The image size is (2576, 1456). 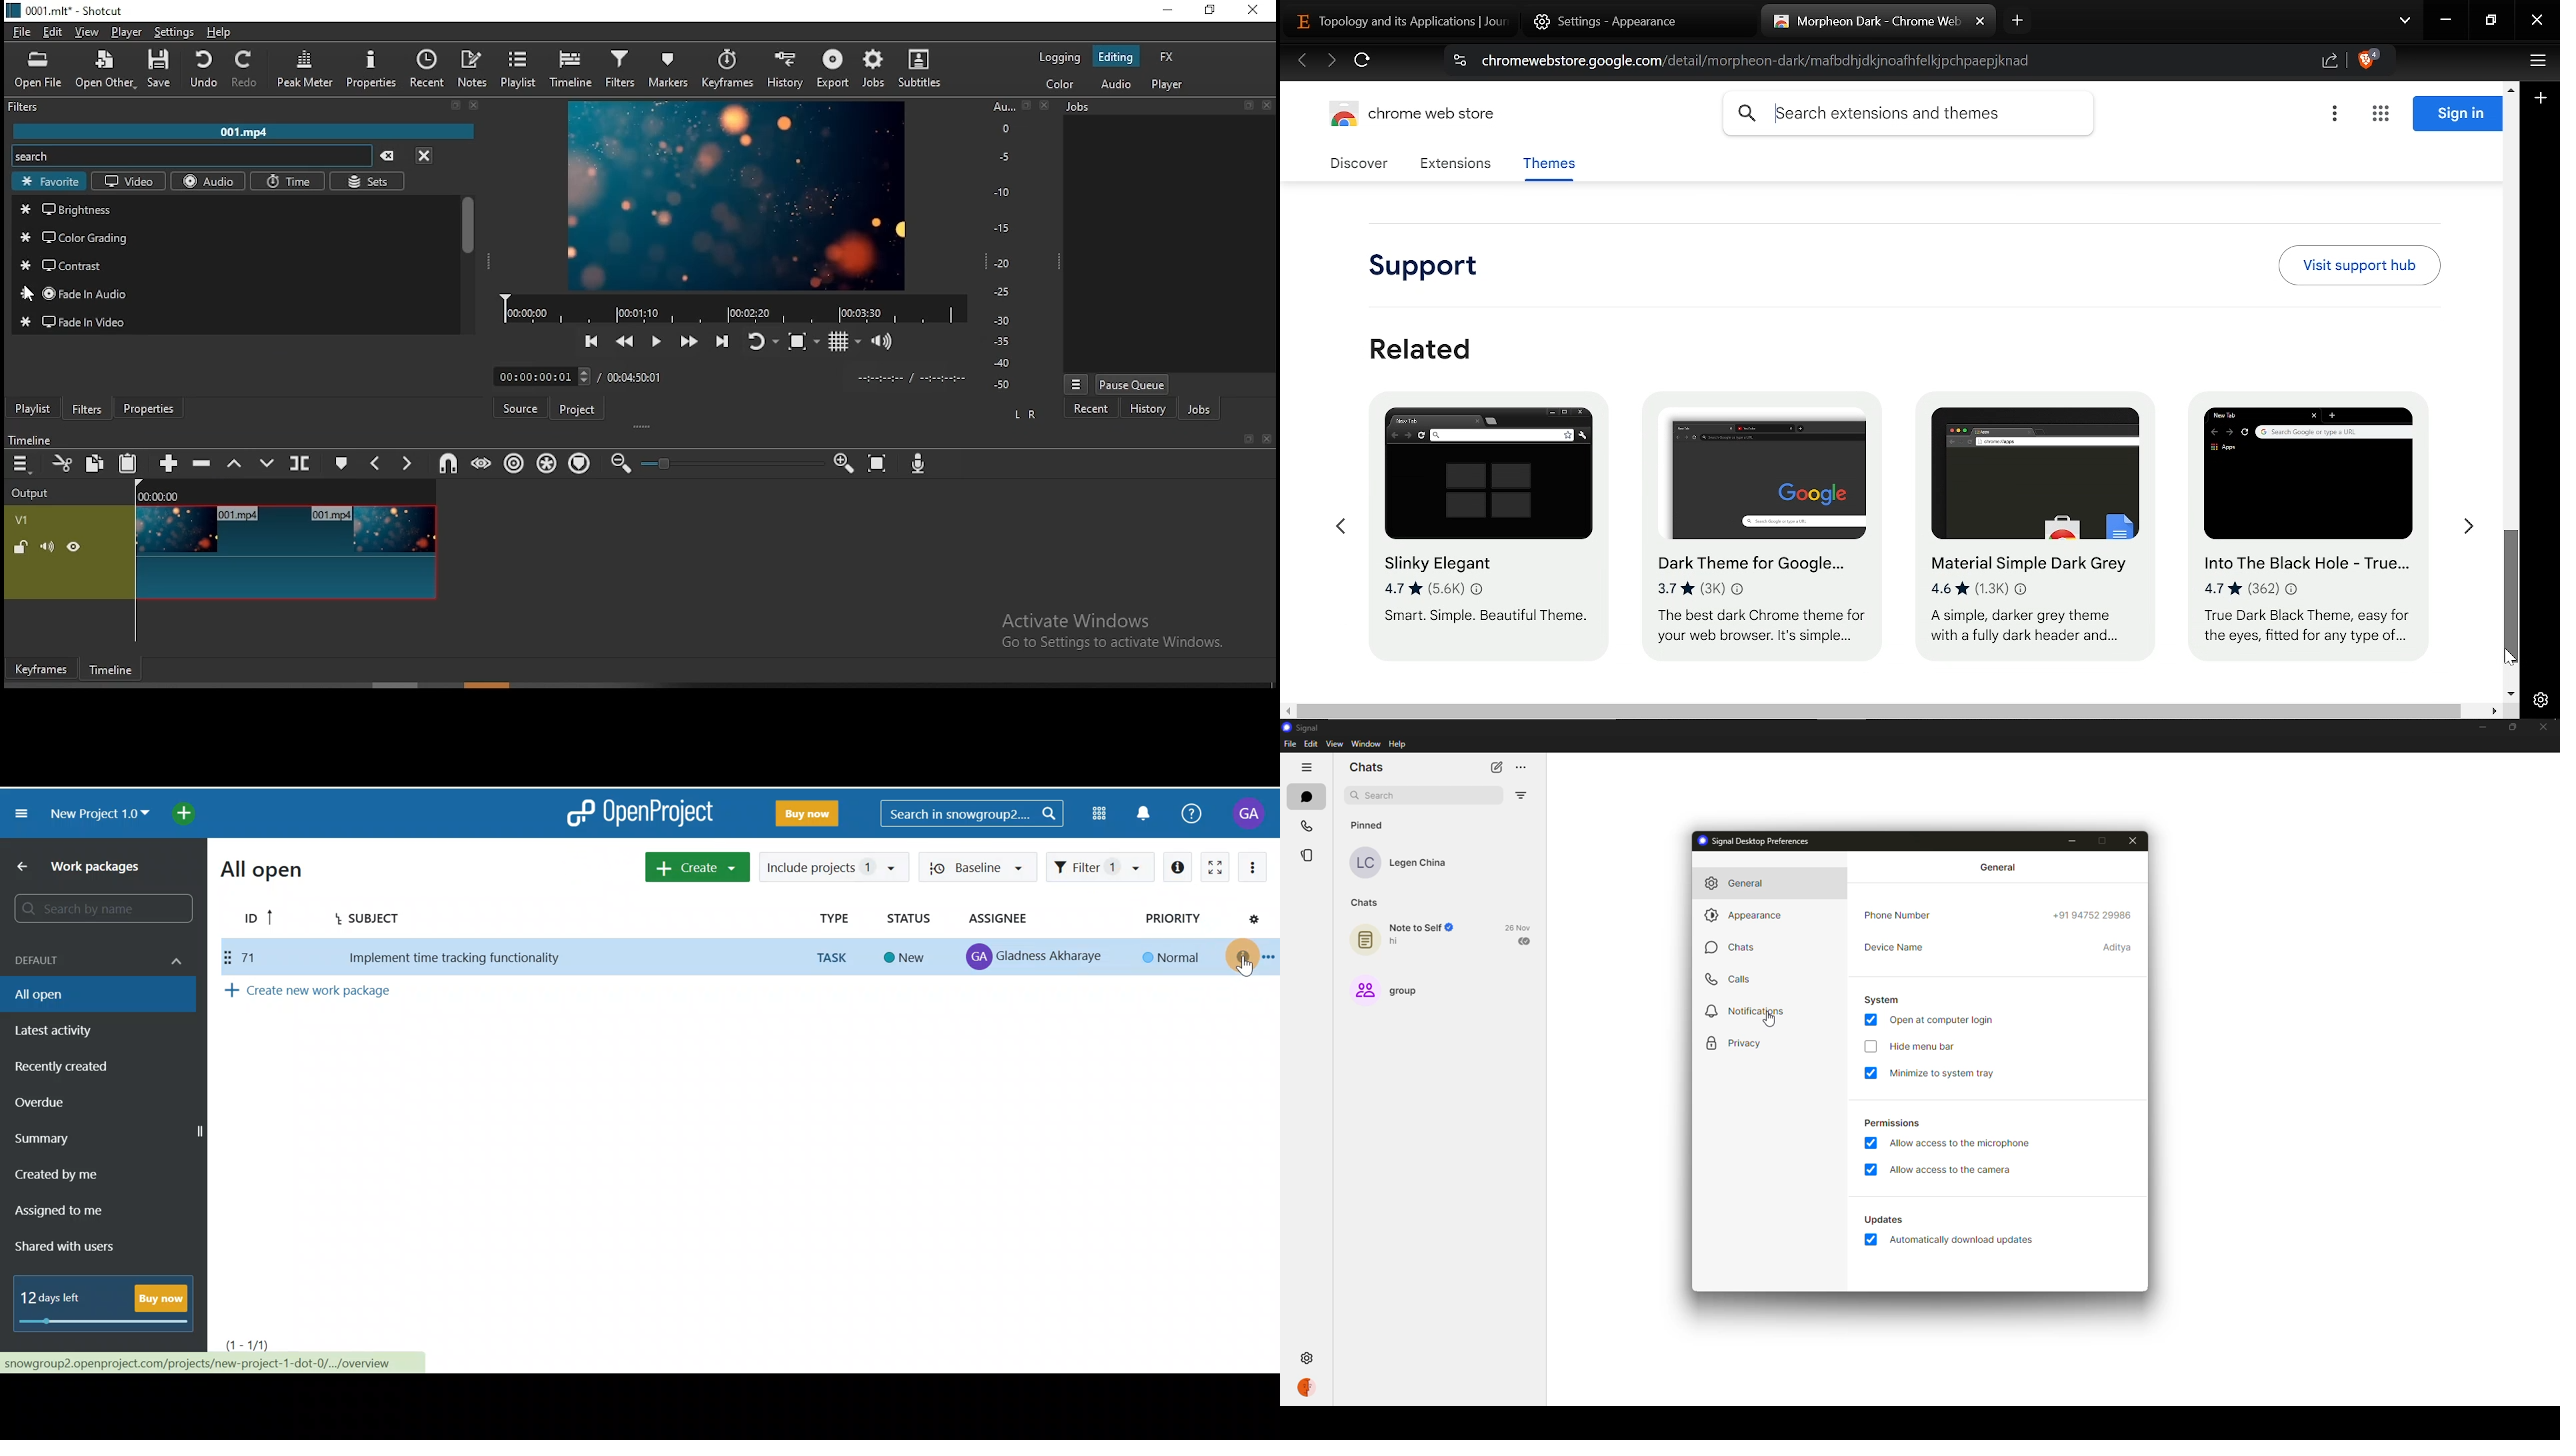 What do you see at coordinates (639, 813) in the screenshot?
I see `OpenProject` at bounding box center [639, 813].